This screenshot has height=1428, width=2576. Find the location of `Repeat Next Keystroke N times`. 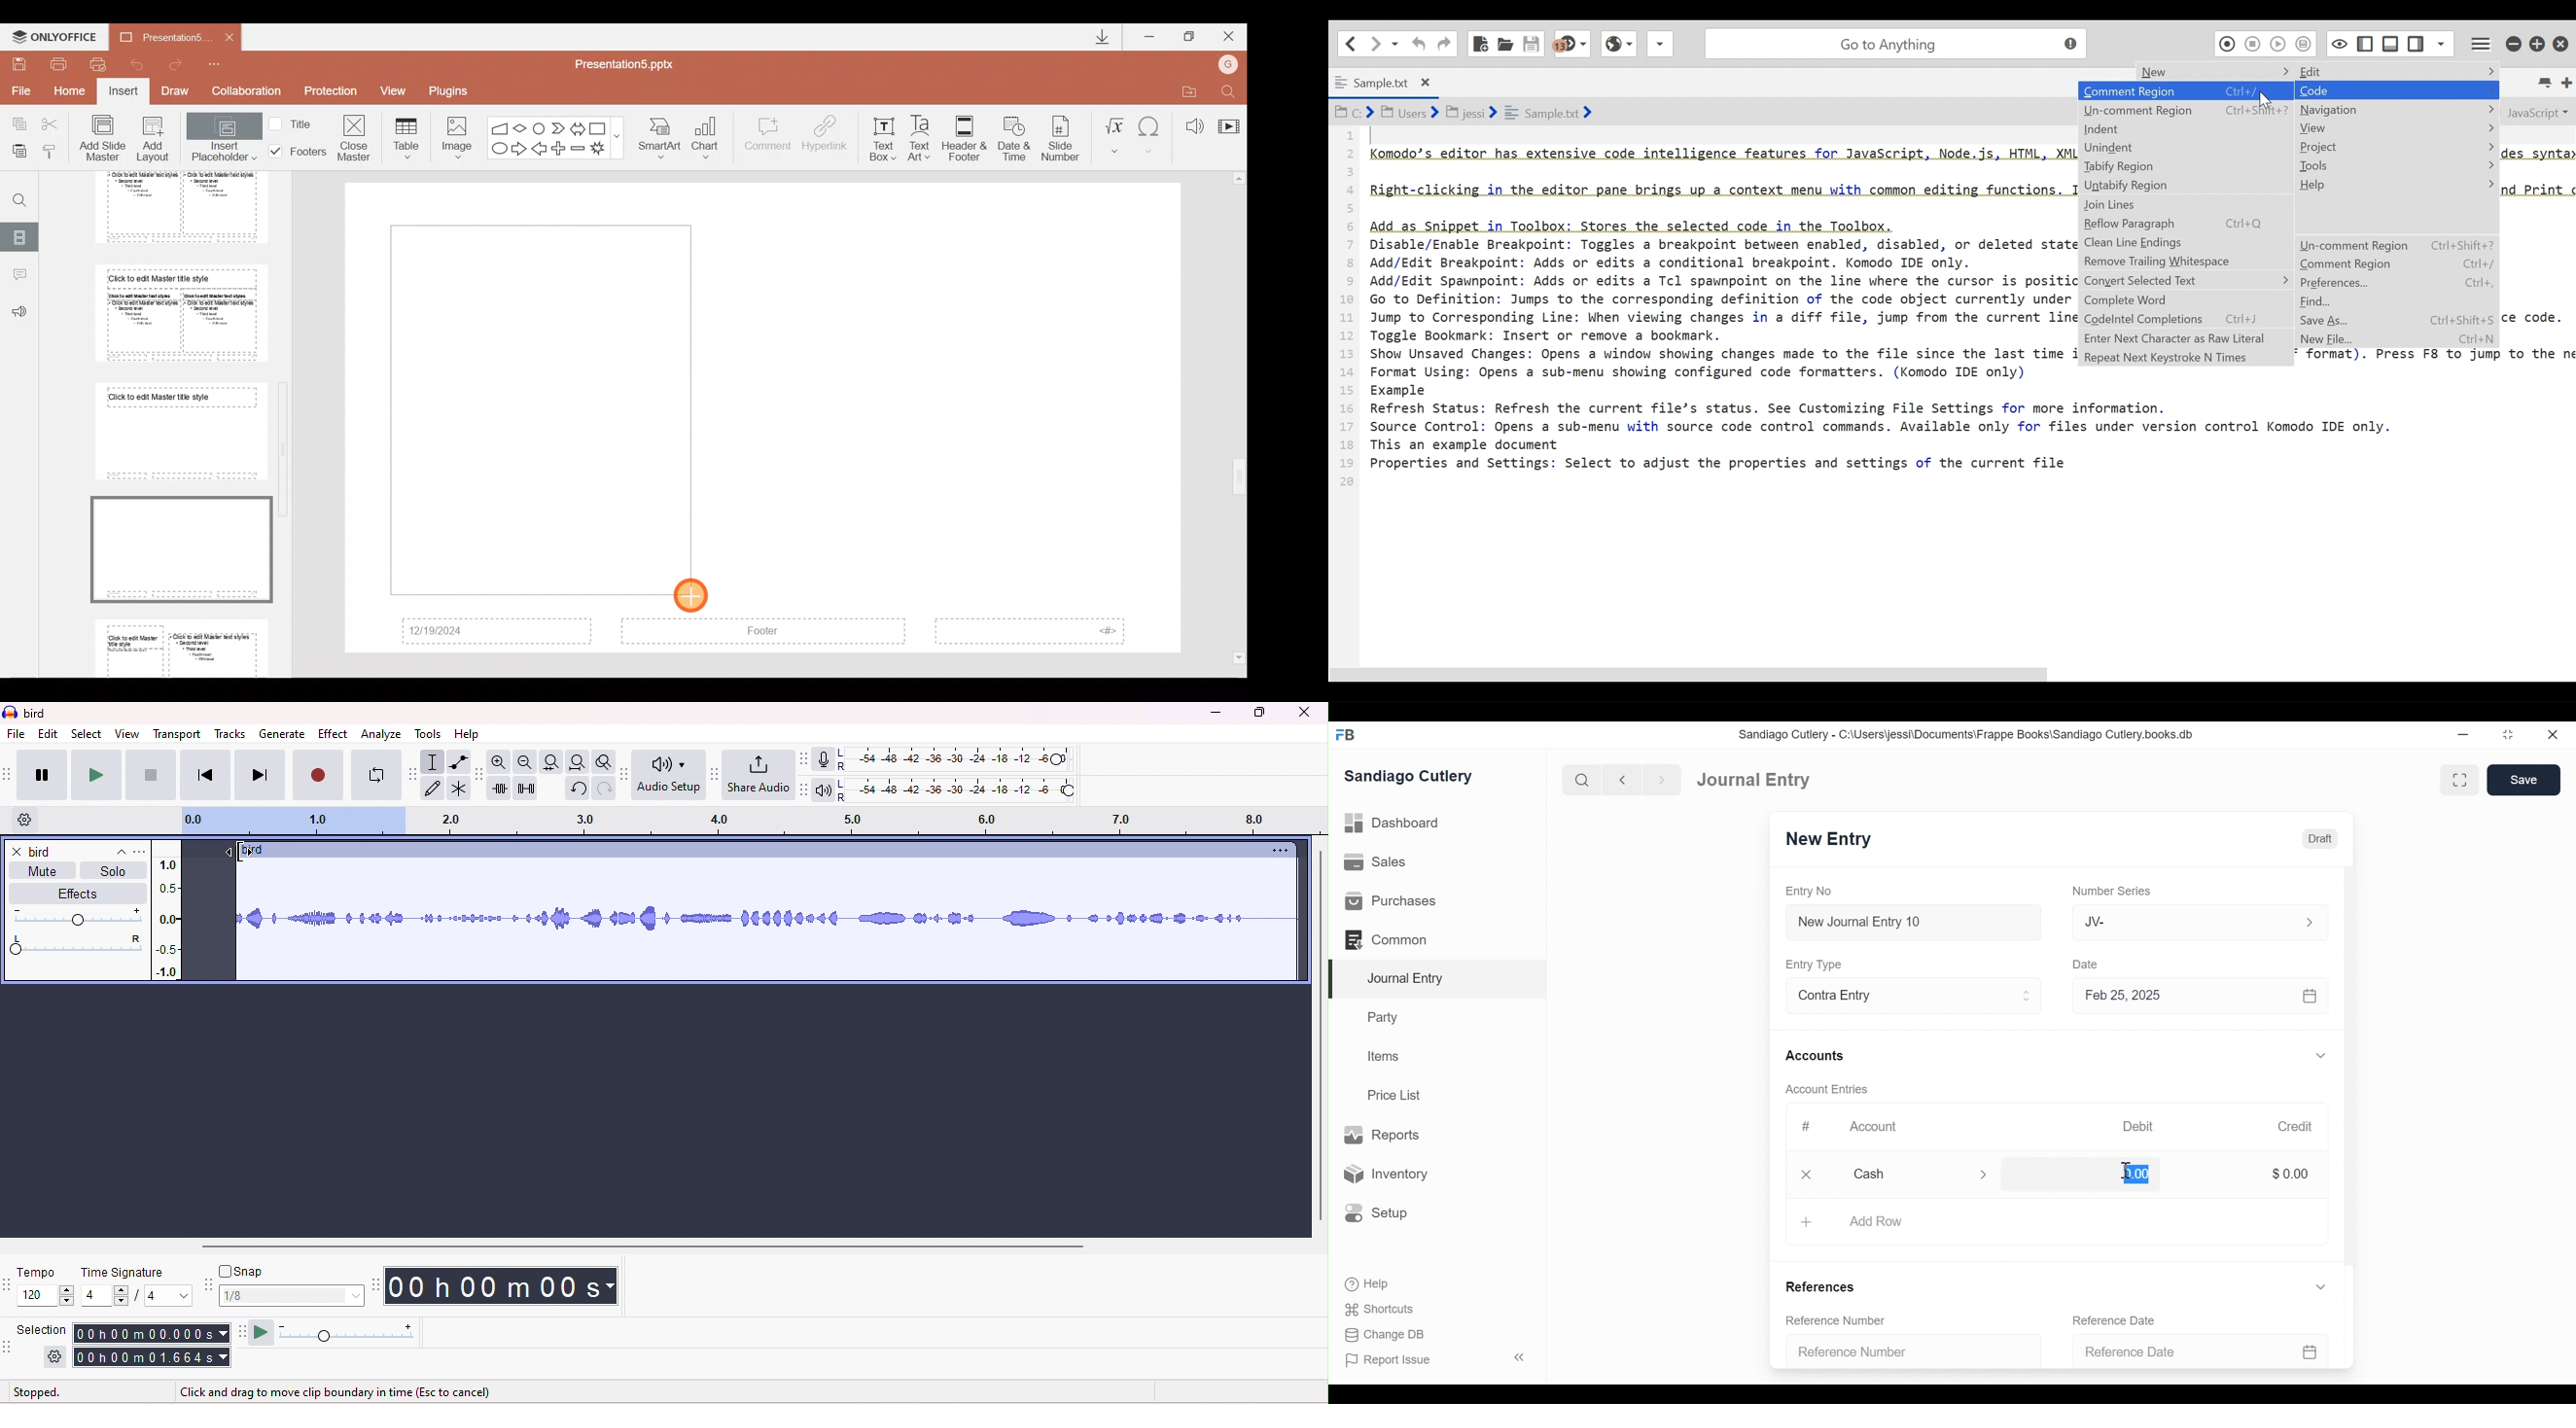

Repeat Next Keystroke N times is located at coordinates (2185, 358).